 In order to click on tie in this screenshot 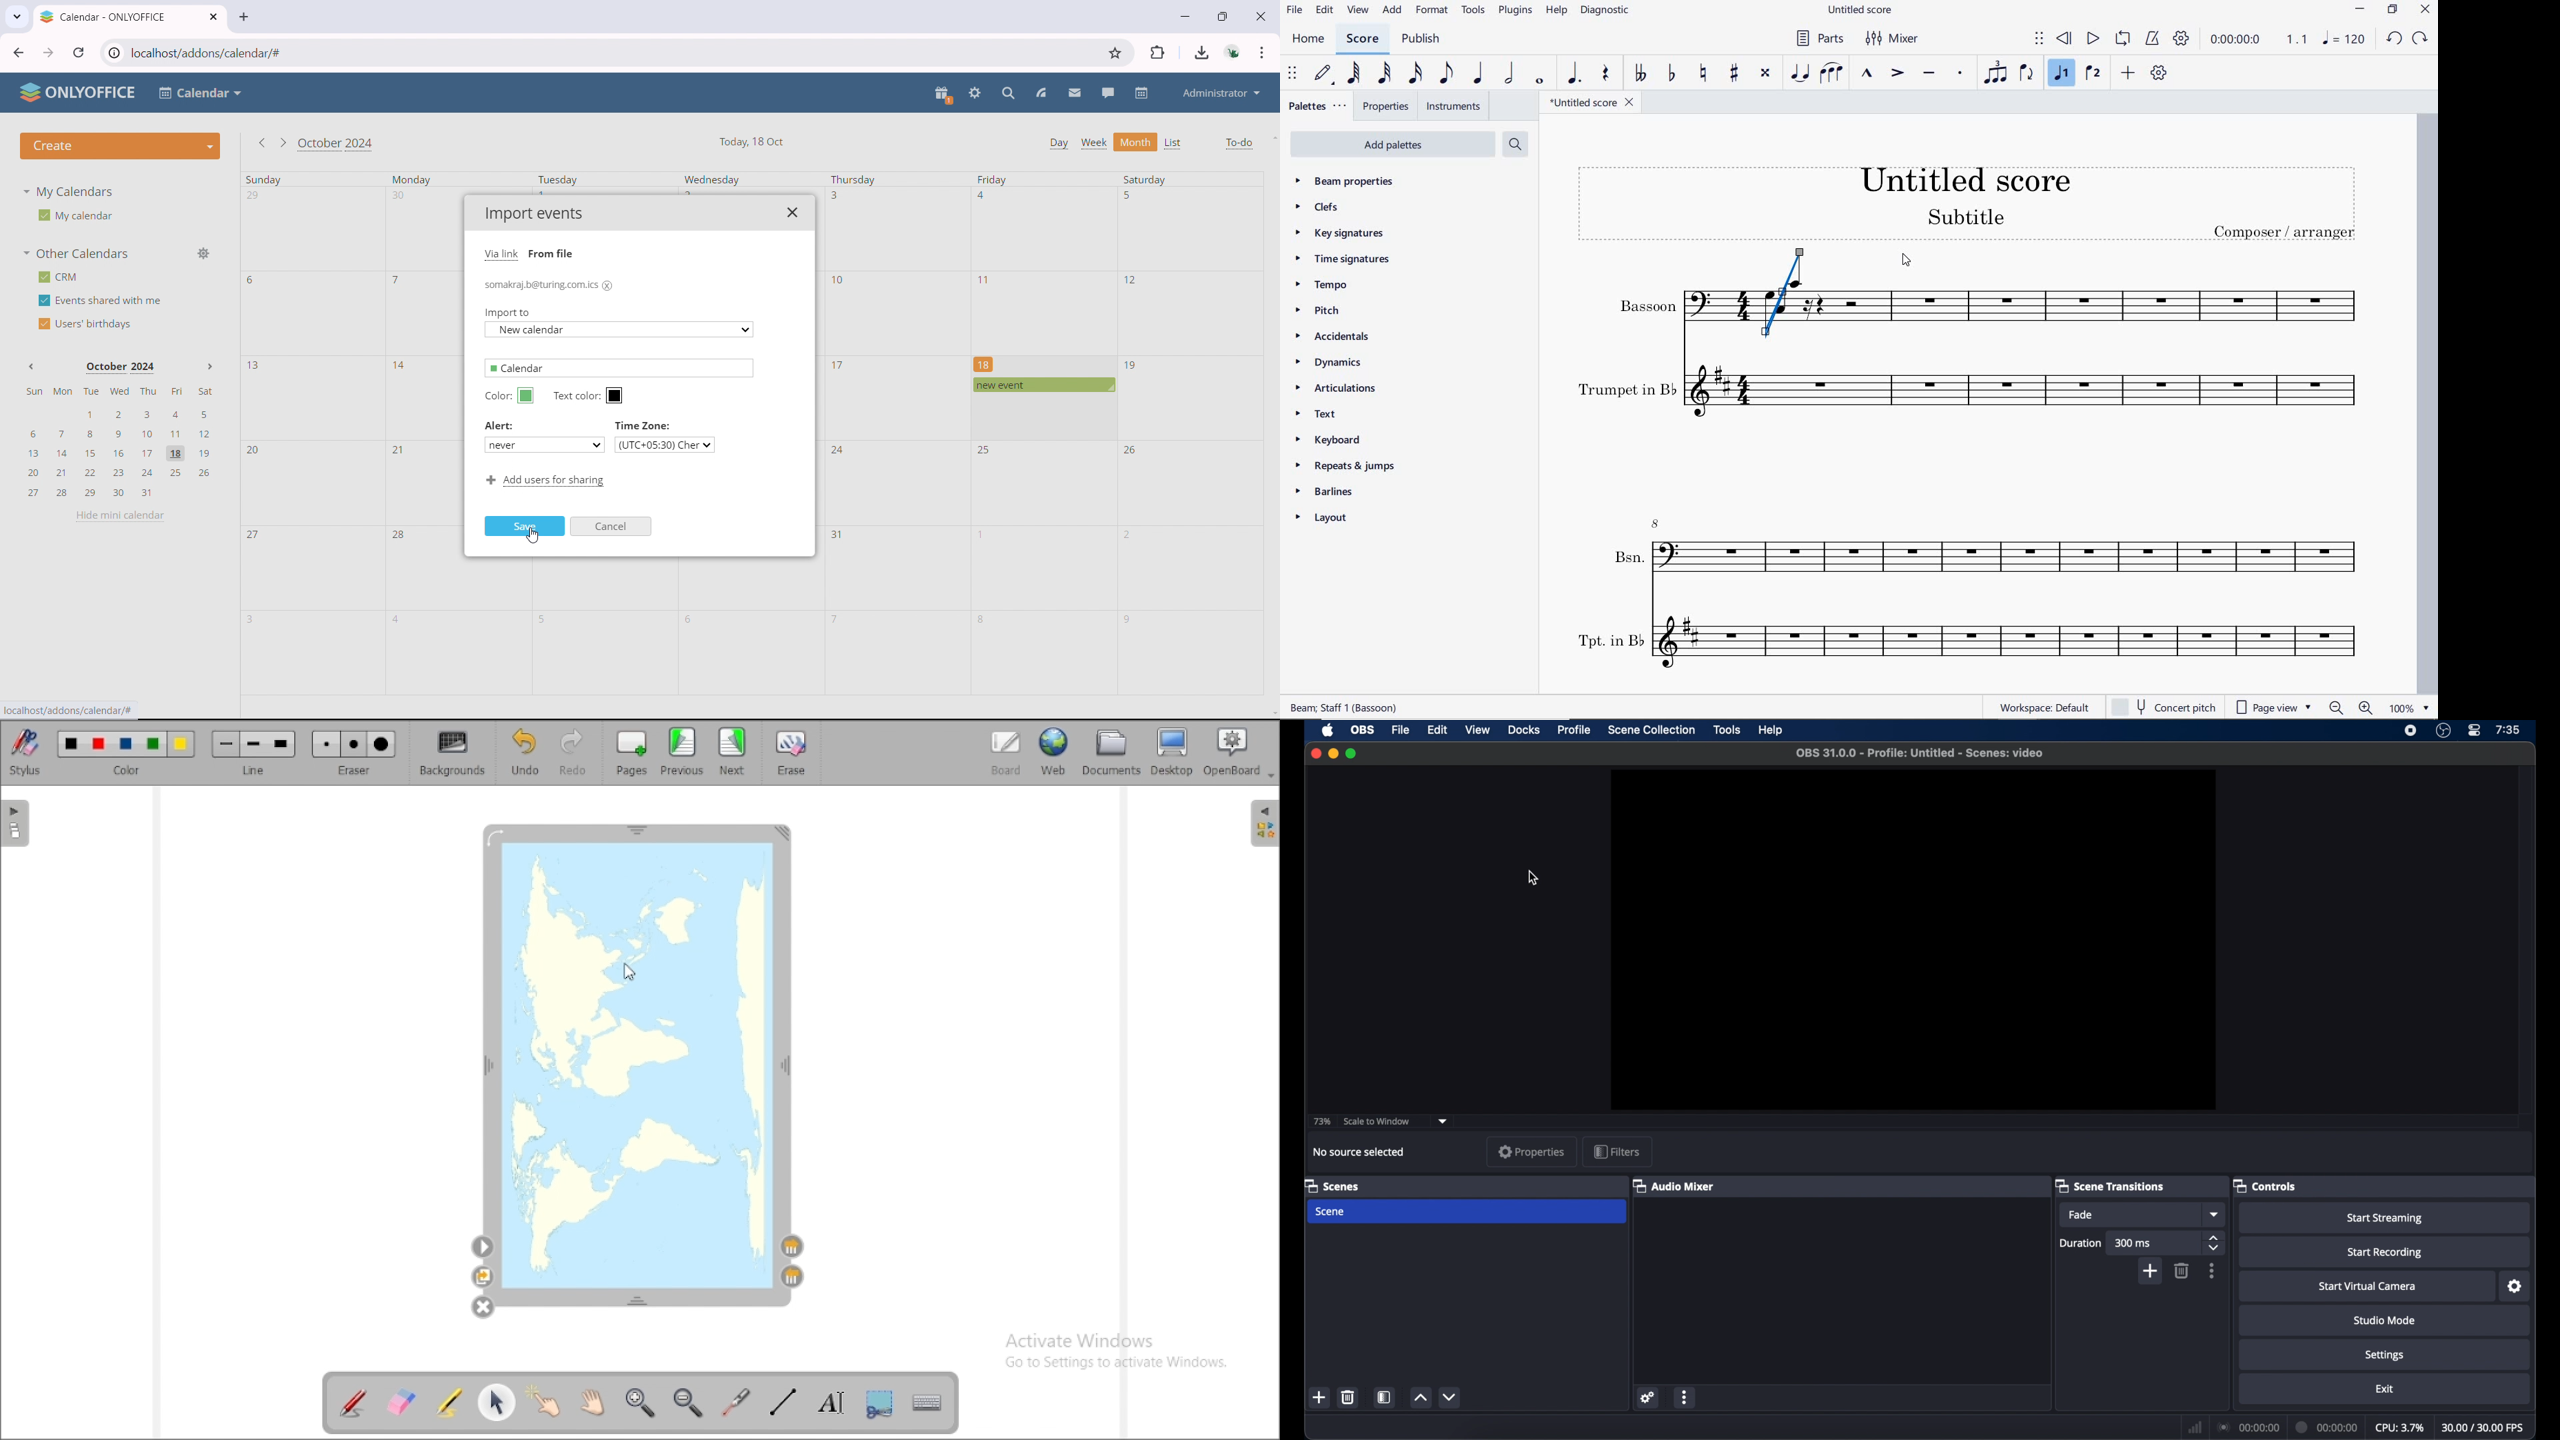, I will do `click(1801, 74)`.